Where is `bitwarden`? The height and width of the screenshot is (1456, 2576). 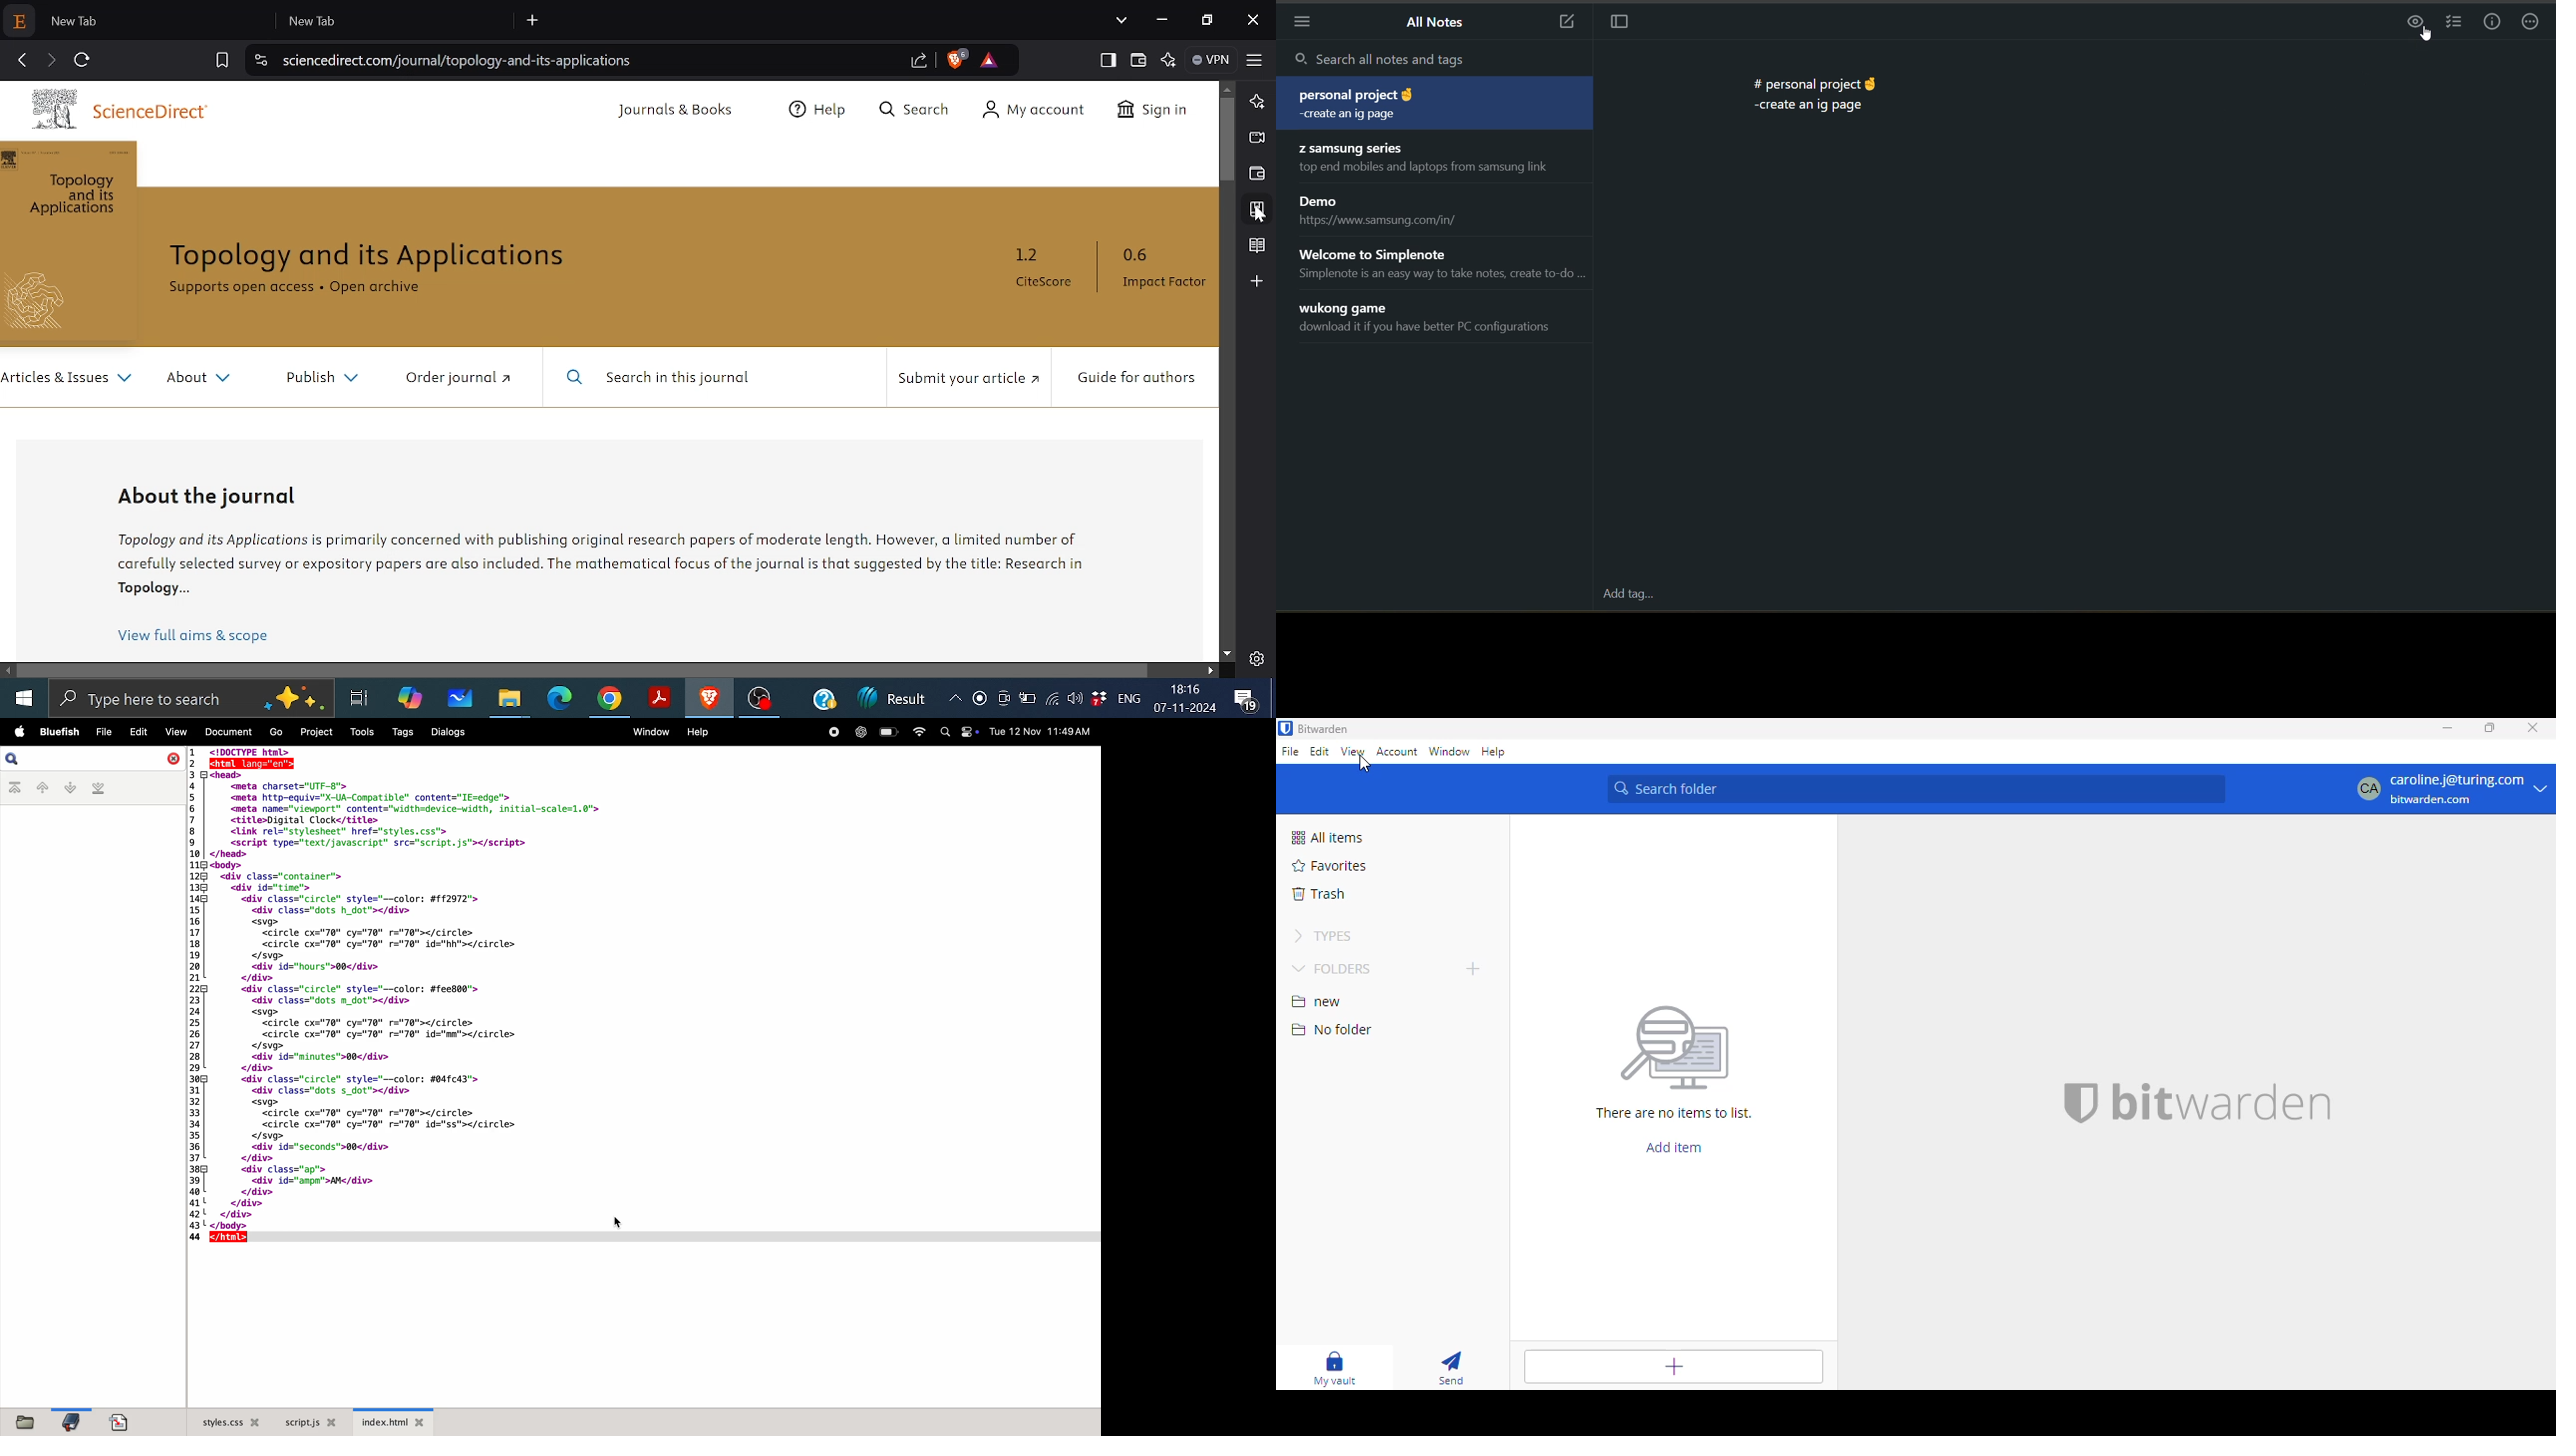
bitwarden is located at coordinates (2224, 1103).